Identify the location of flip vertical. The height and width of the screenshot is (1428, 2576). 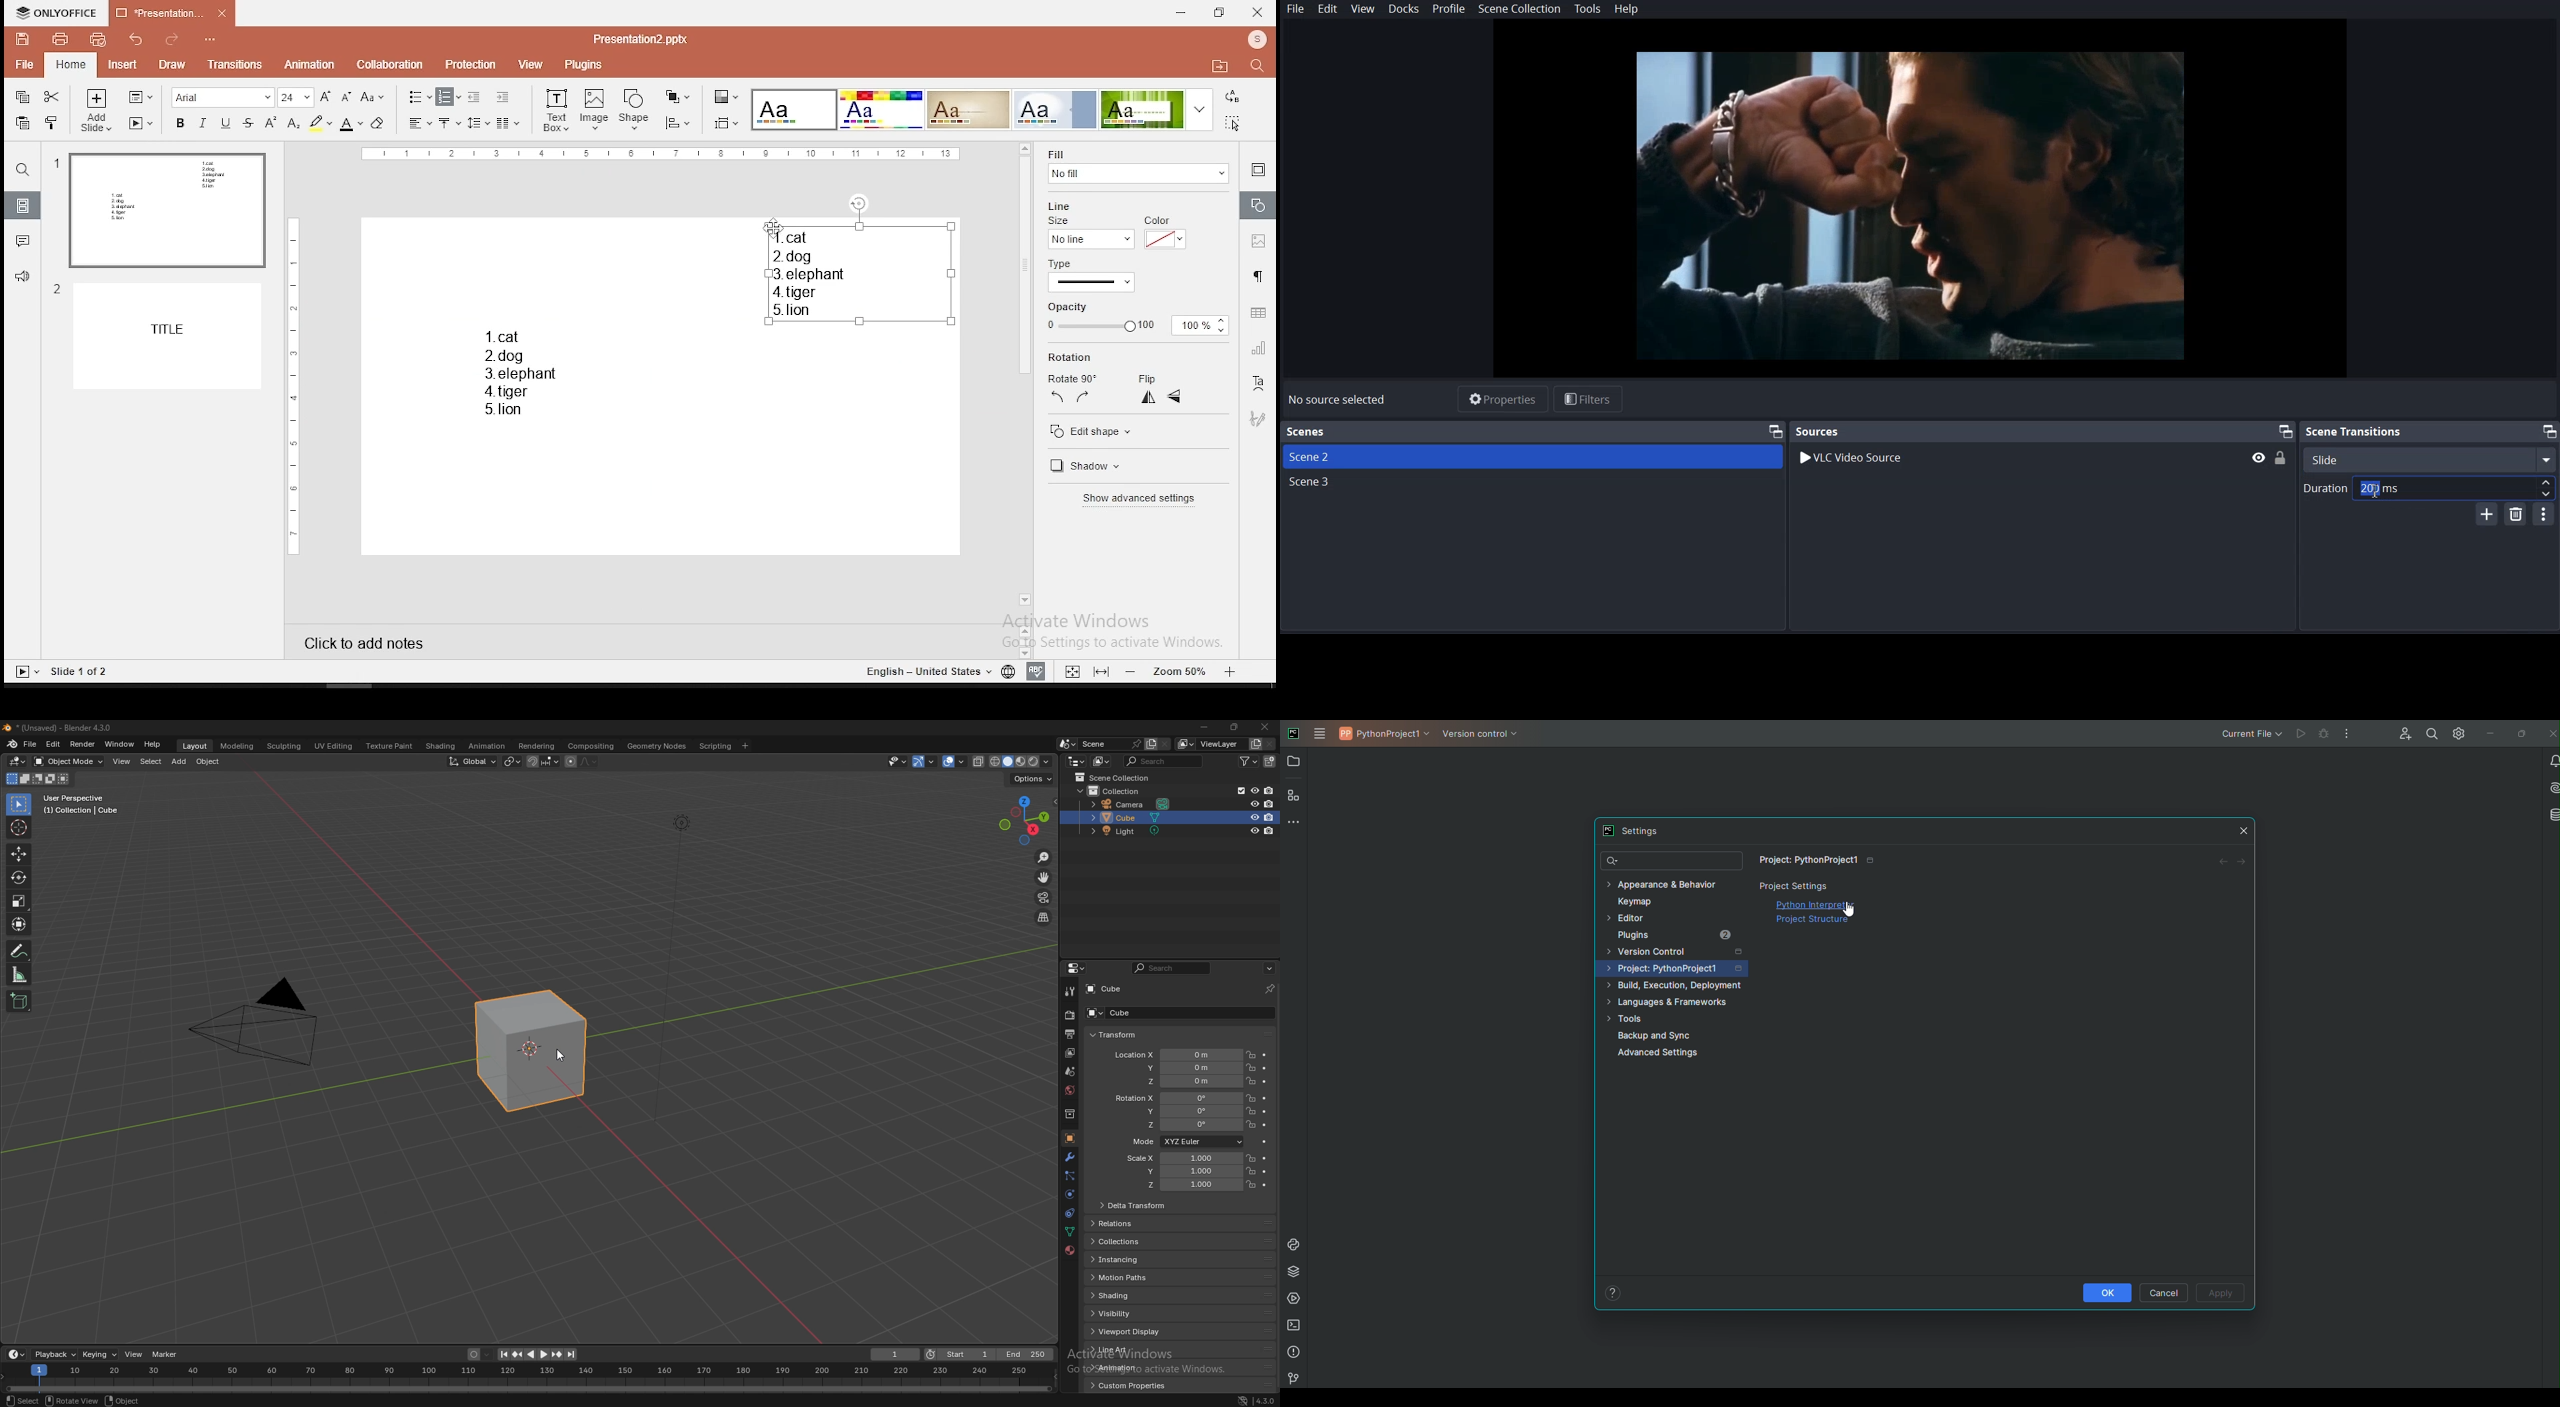
(1147, 398).